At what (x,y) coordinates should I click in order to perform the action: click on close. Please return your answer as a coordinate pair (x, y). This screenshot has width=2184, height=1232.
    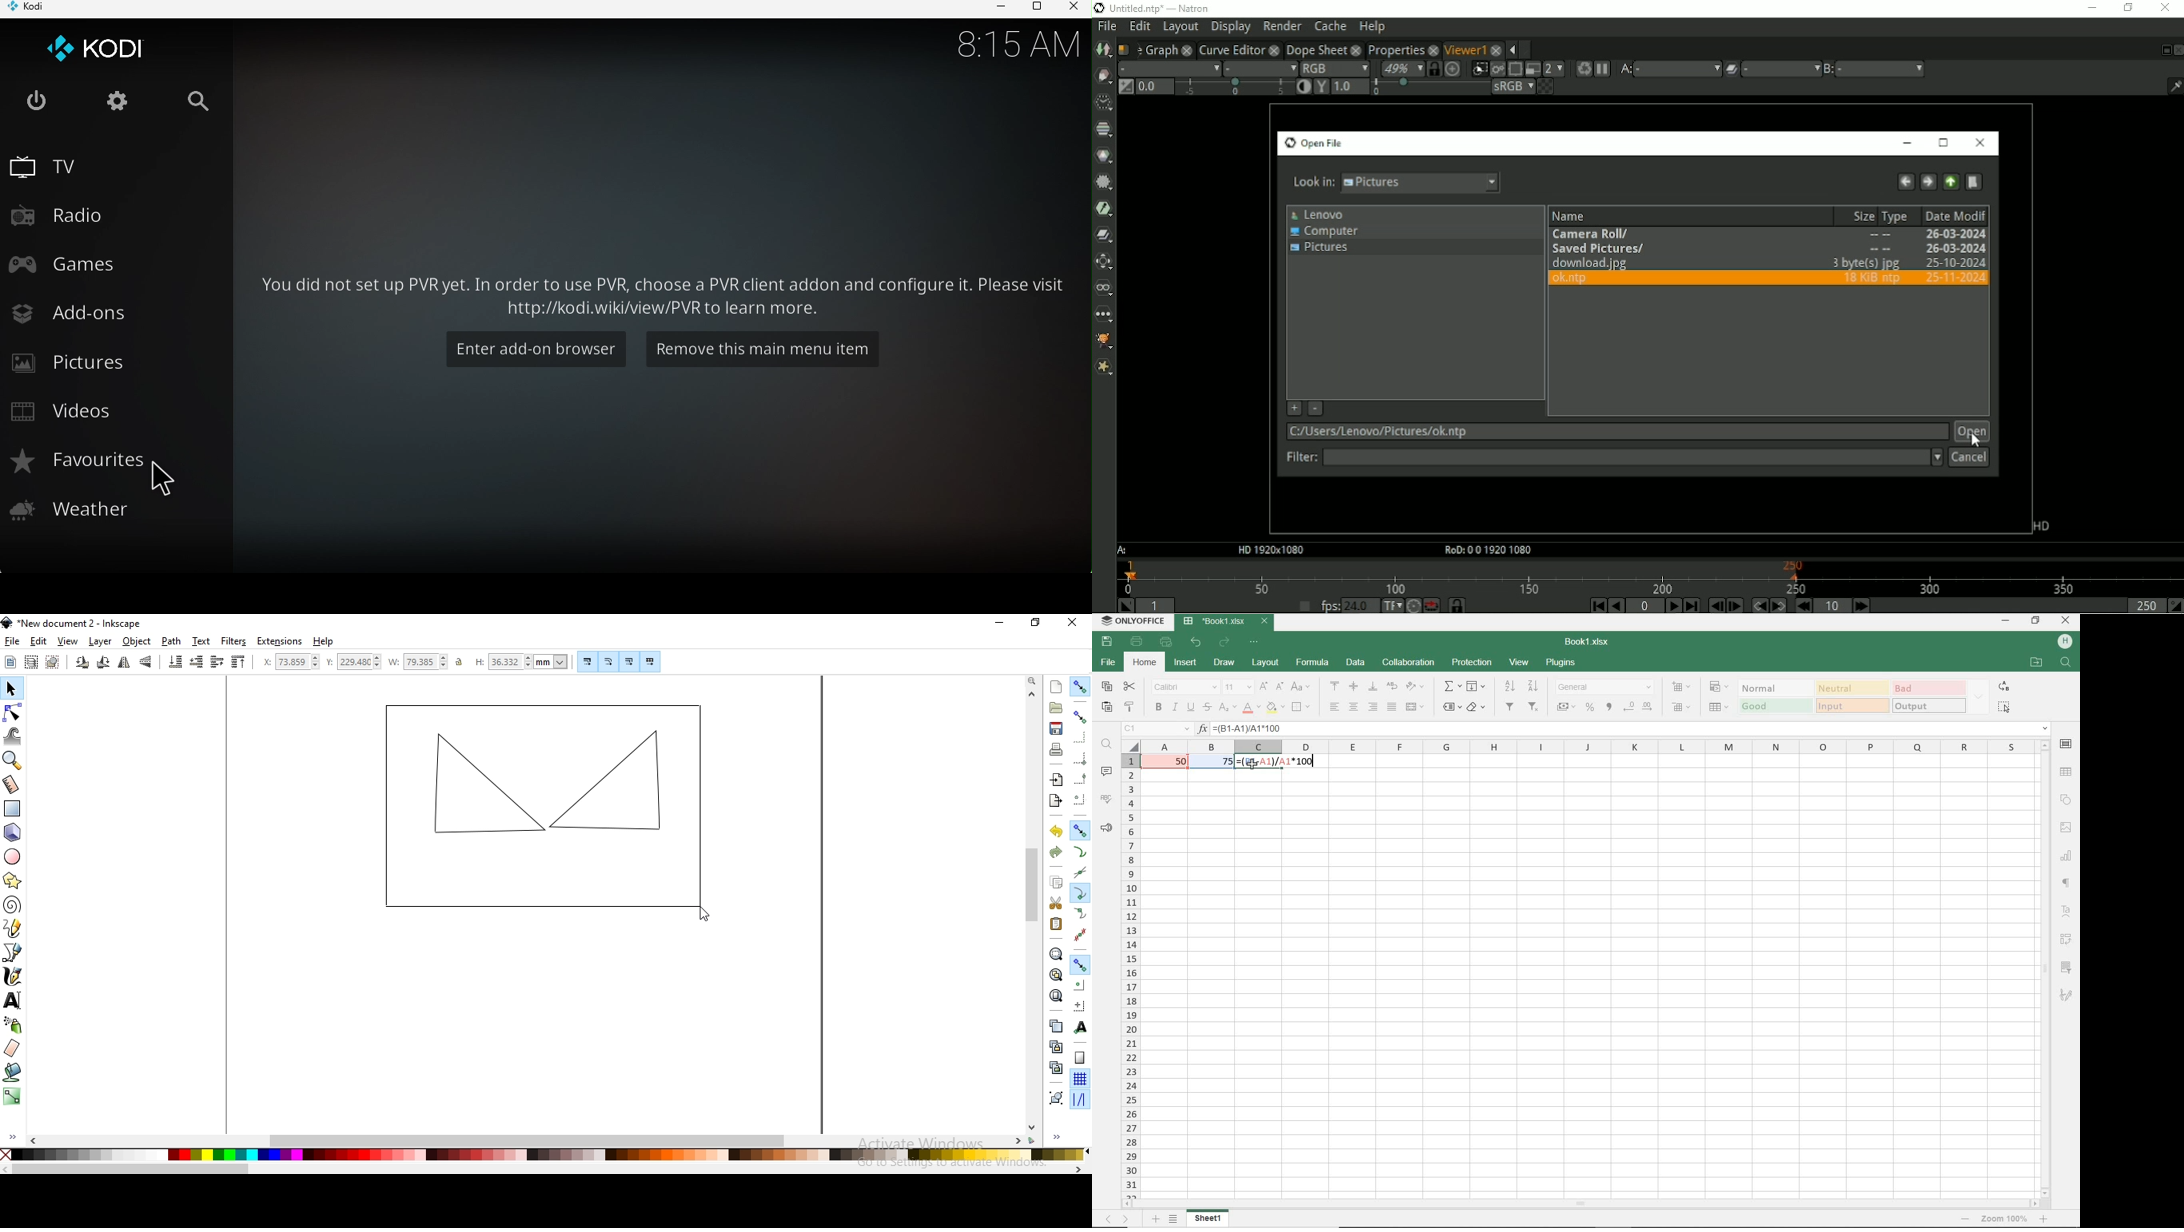
    Looking at the image, I should click on (2066, 622).